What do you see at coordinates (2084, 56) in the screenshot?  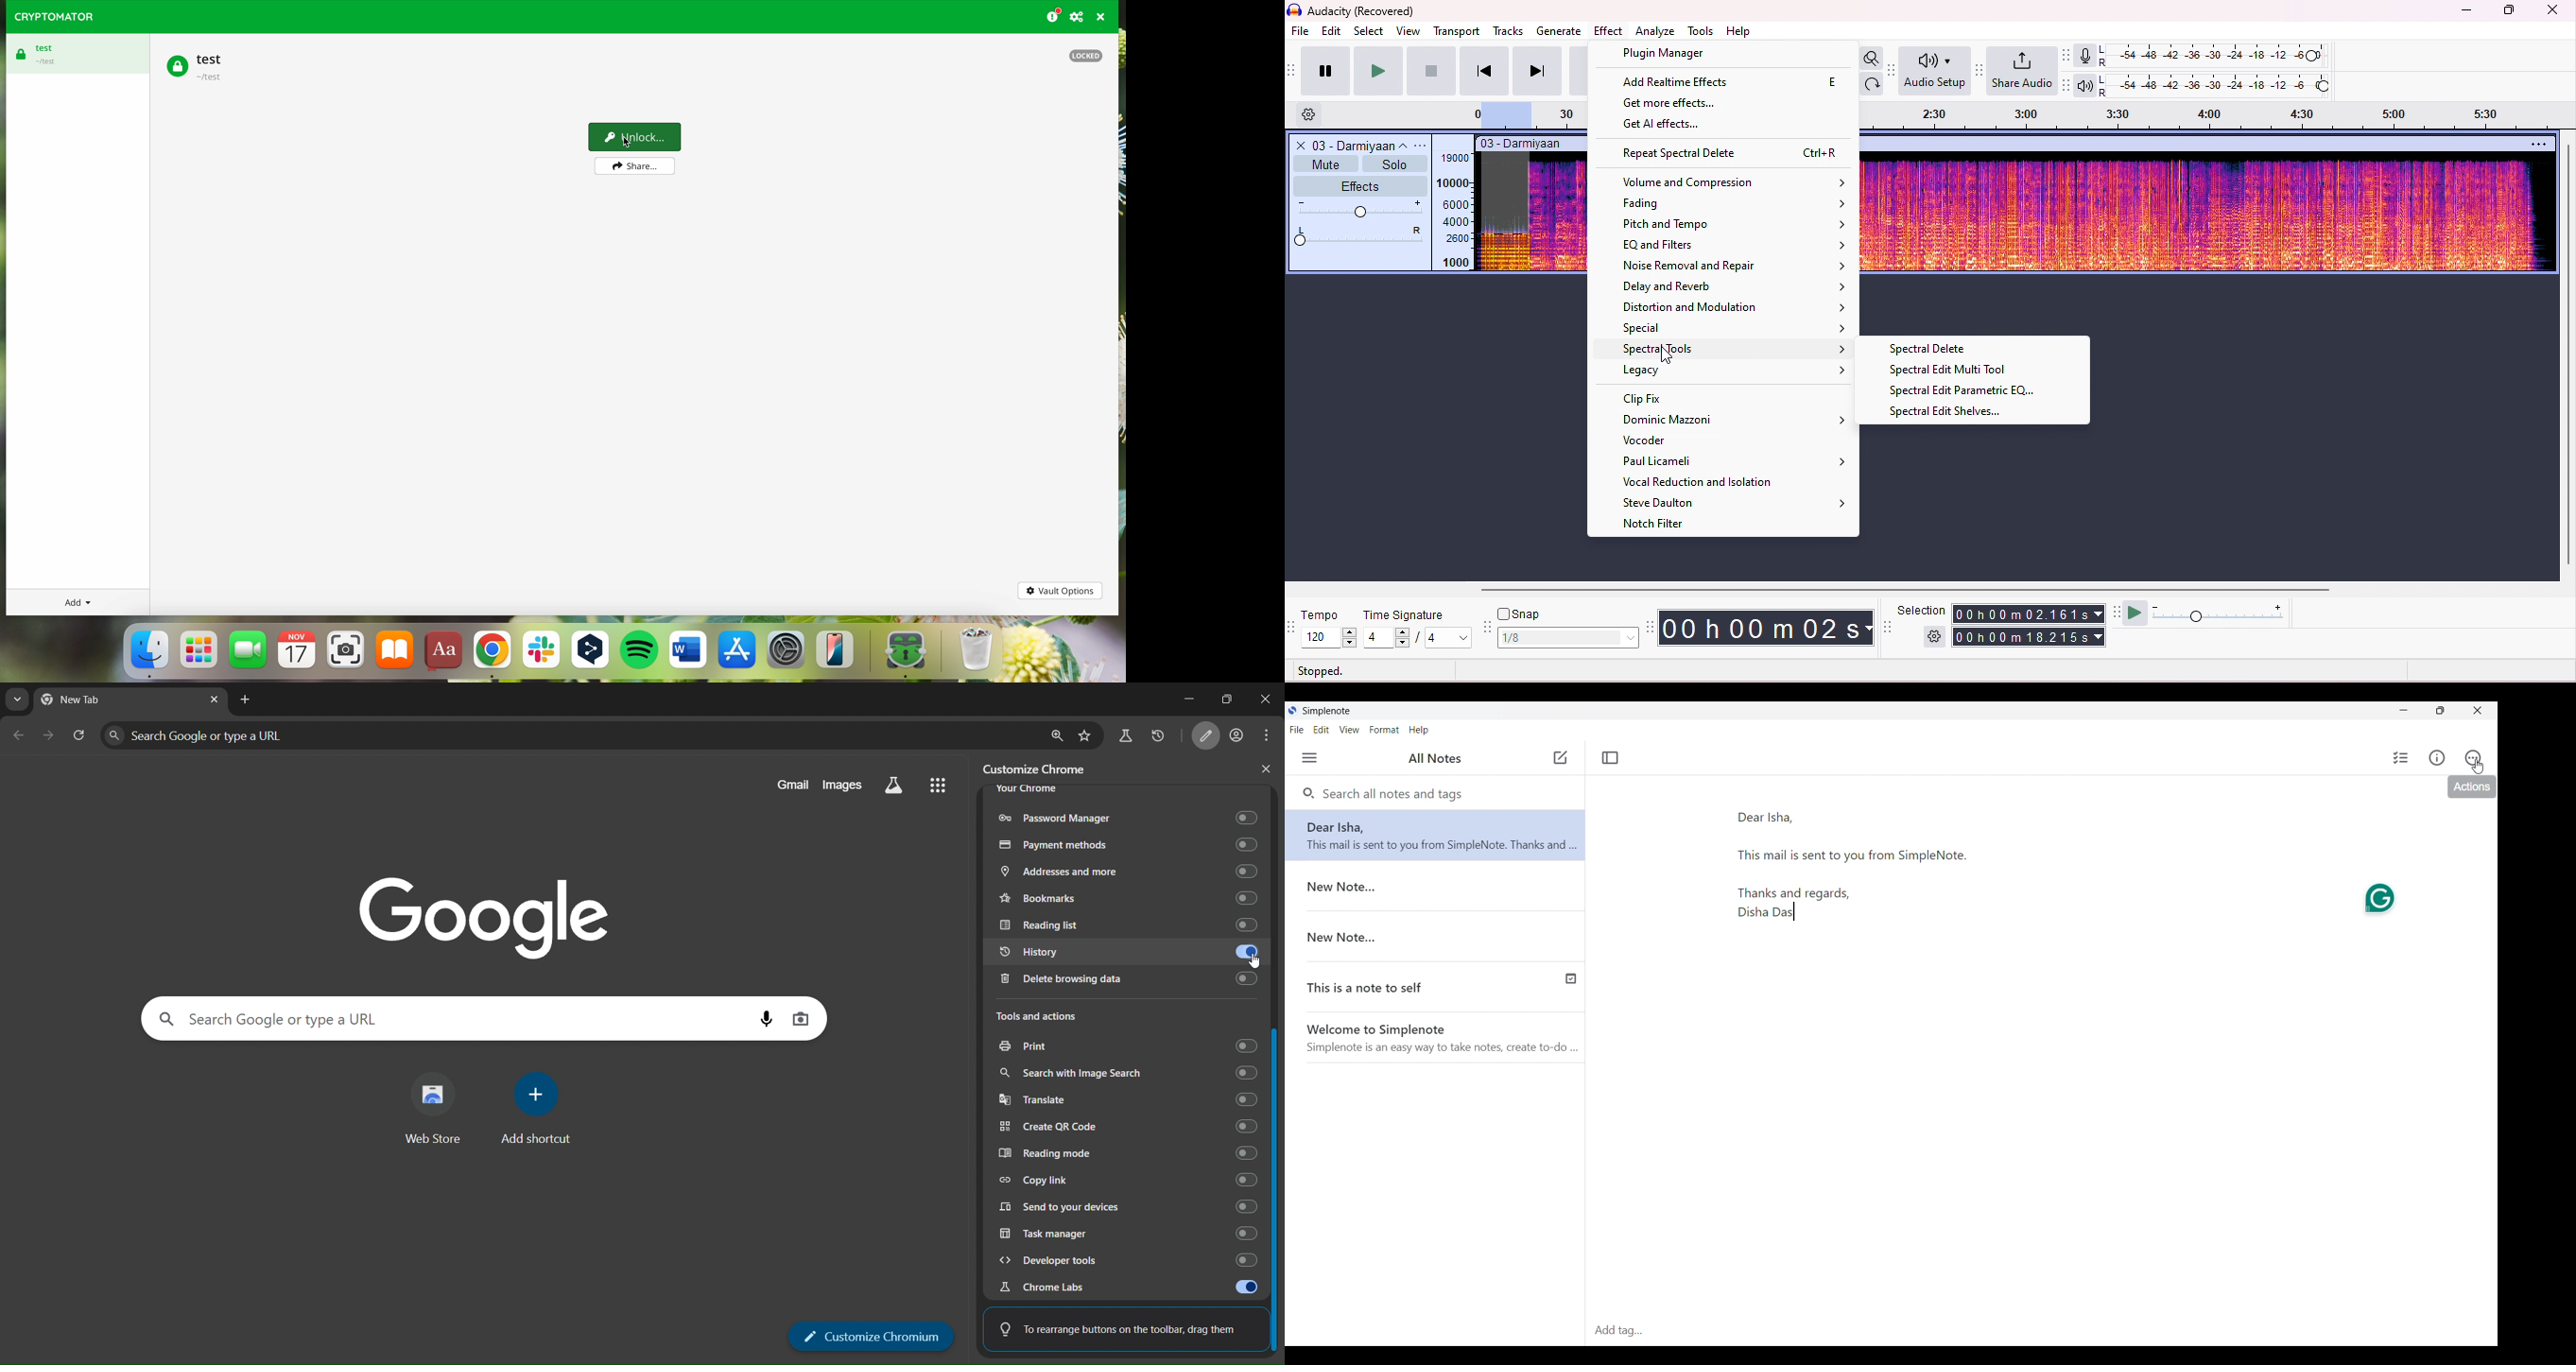 I see `record meter ` at bounding box center [2084, 56].